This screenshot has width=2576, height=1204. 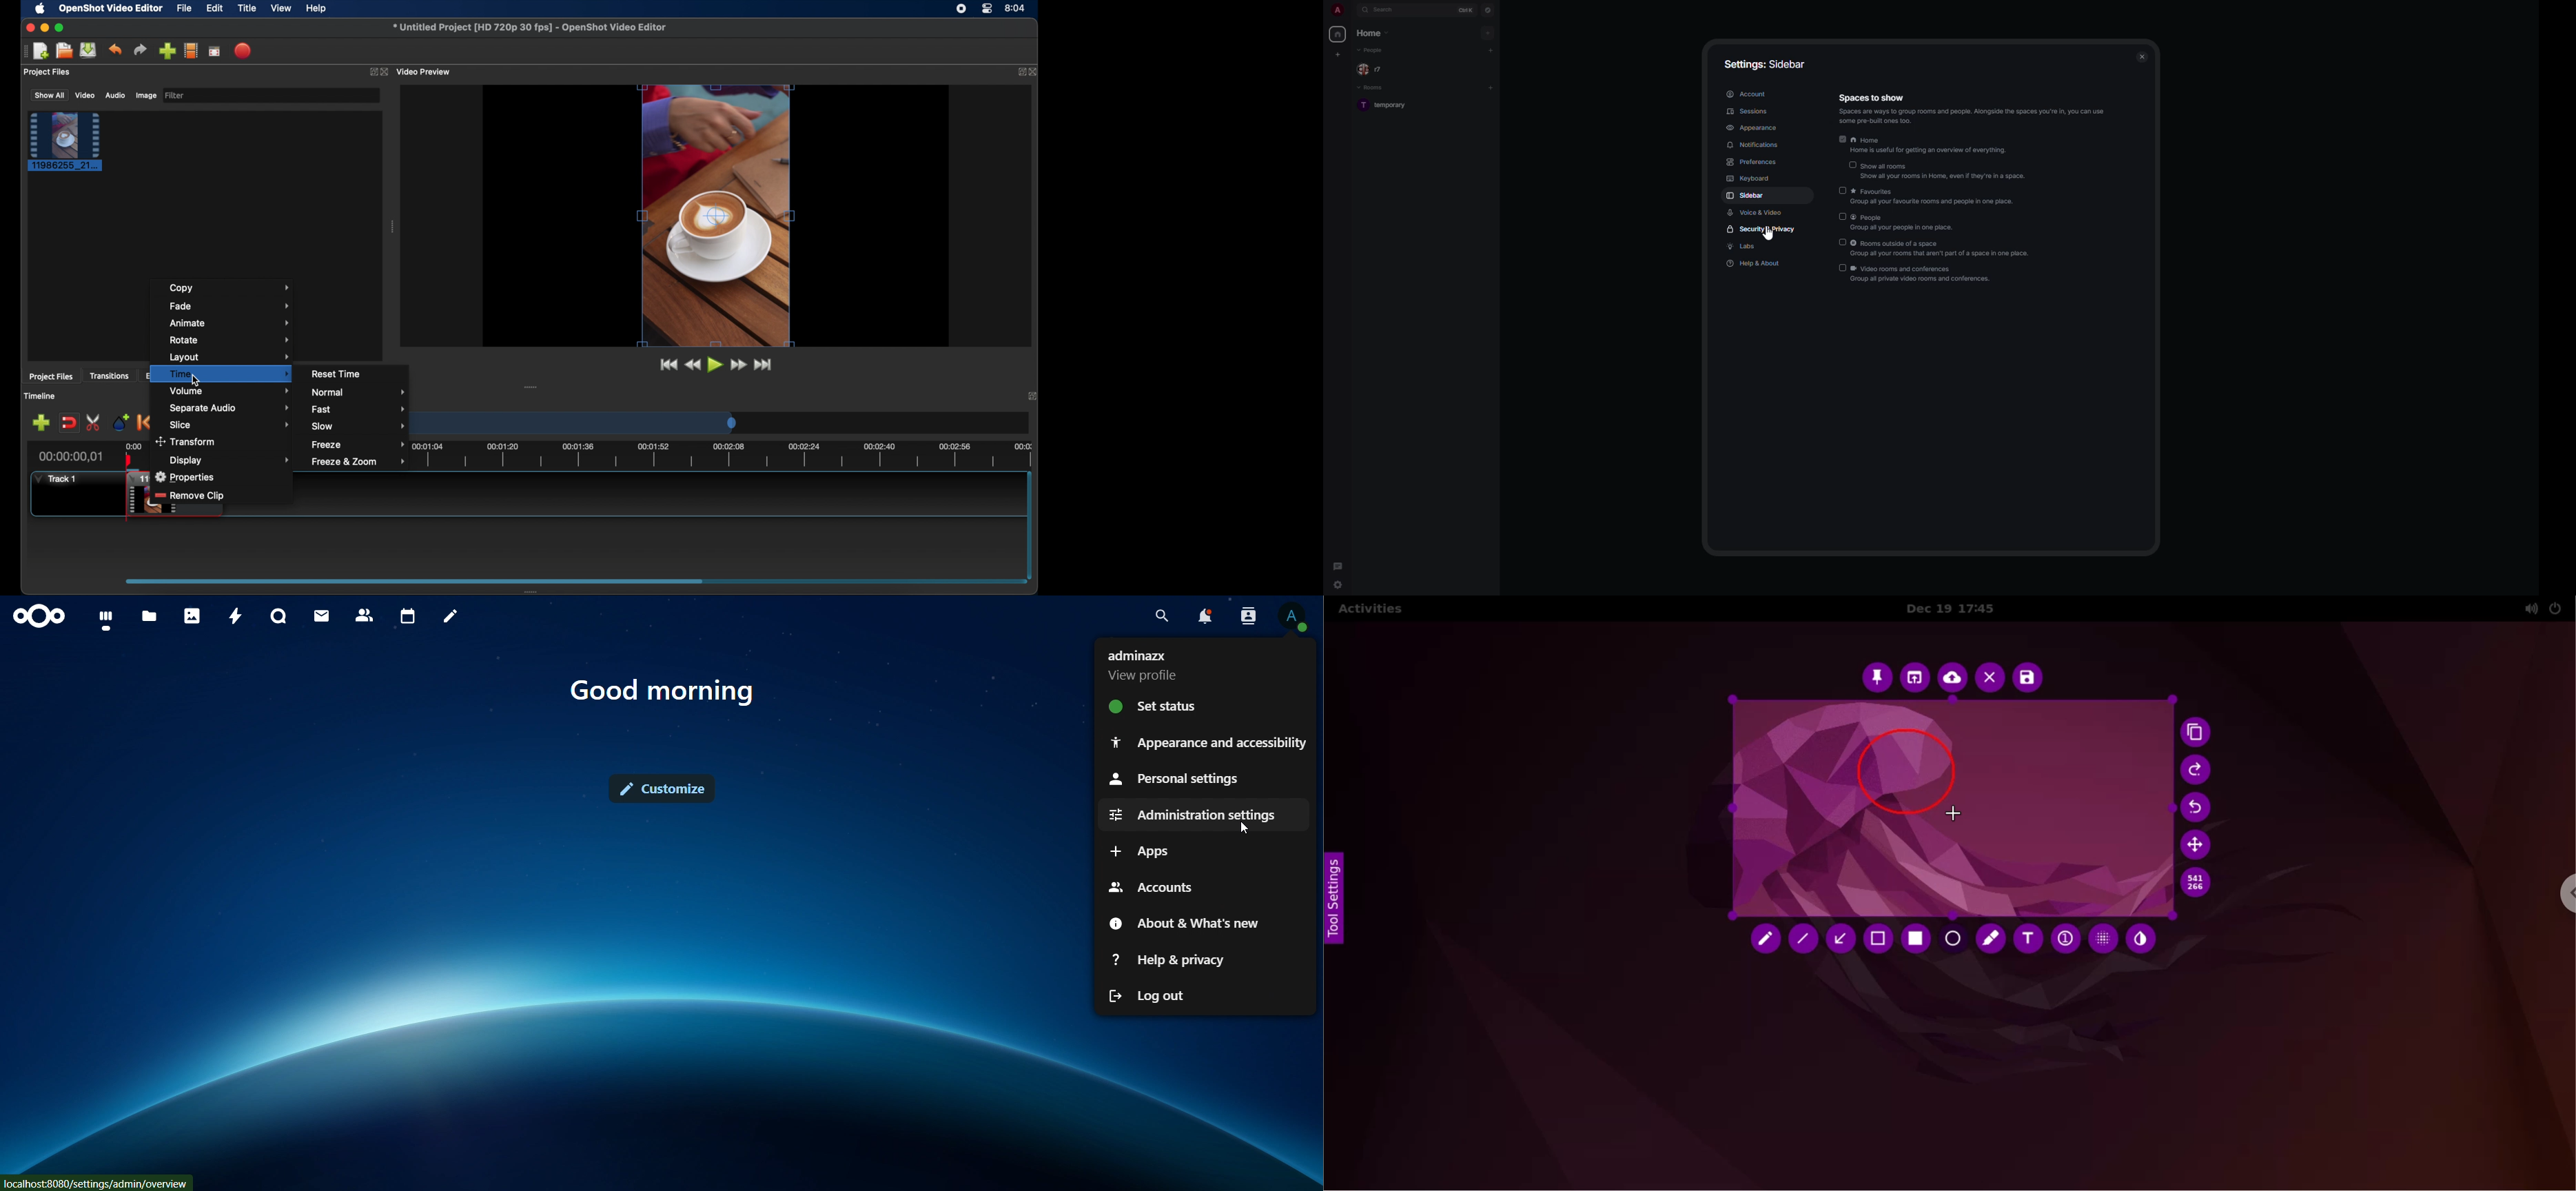 I want to click on move selection, so click(x=2199, y=844).